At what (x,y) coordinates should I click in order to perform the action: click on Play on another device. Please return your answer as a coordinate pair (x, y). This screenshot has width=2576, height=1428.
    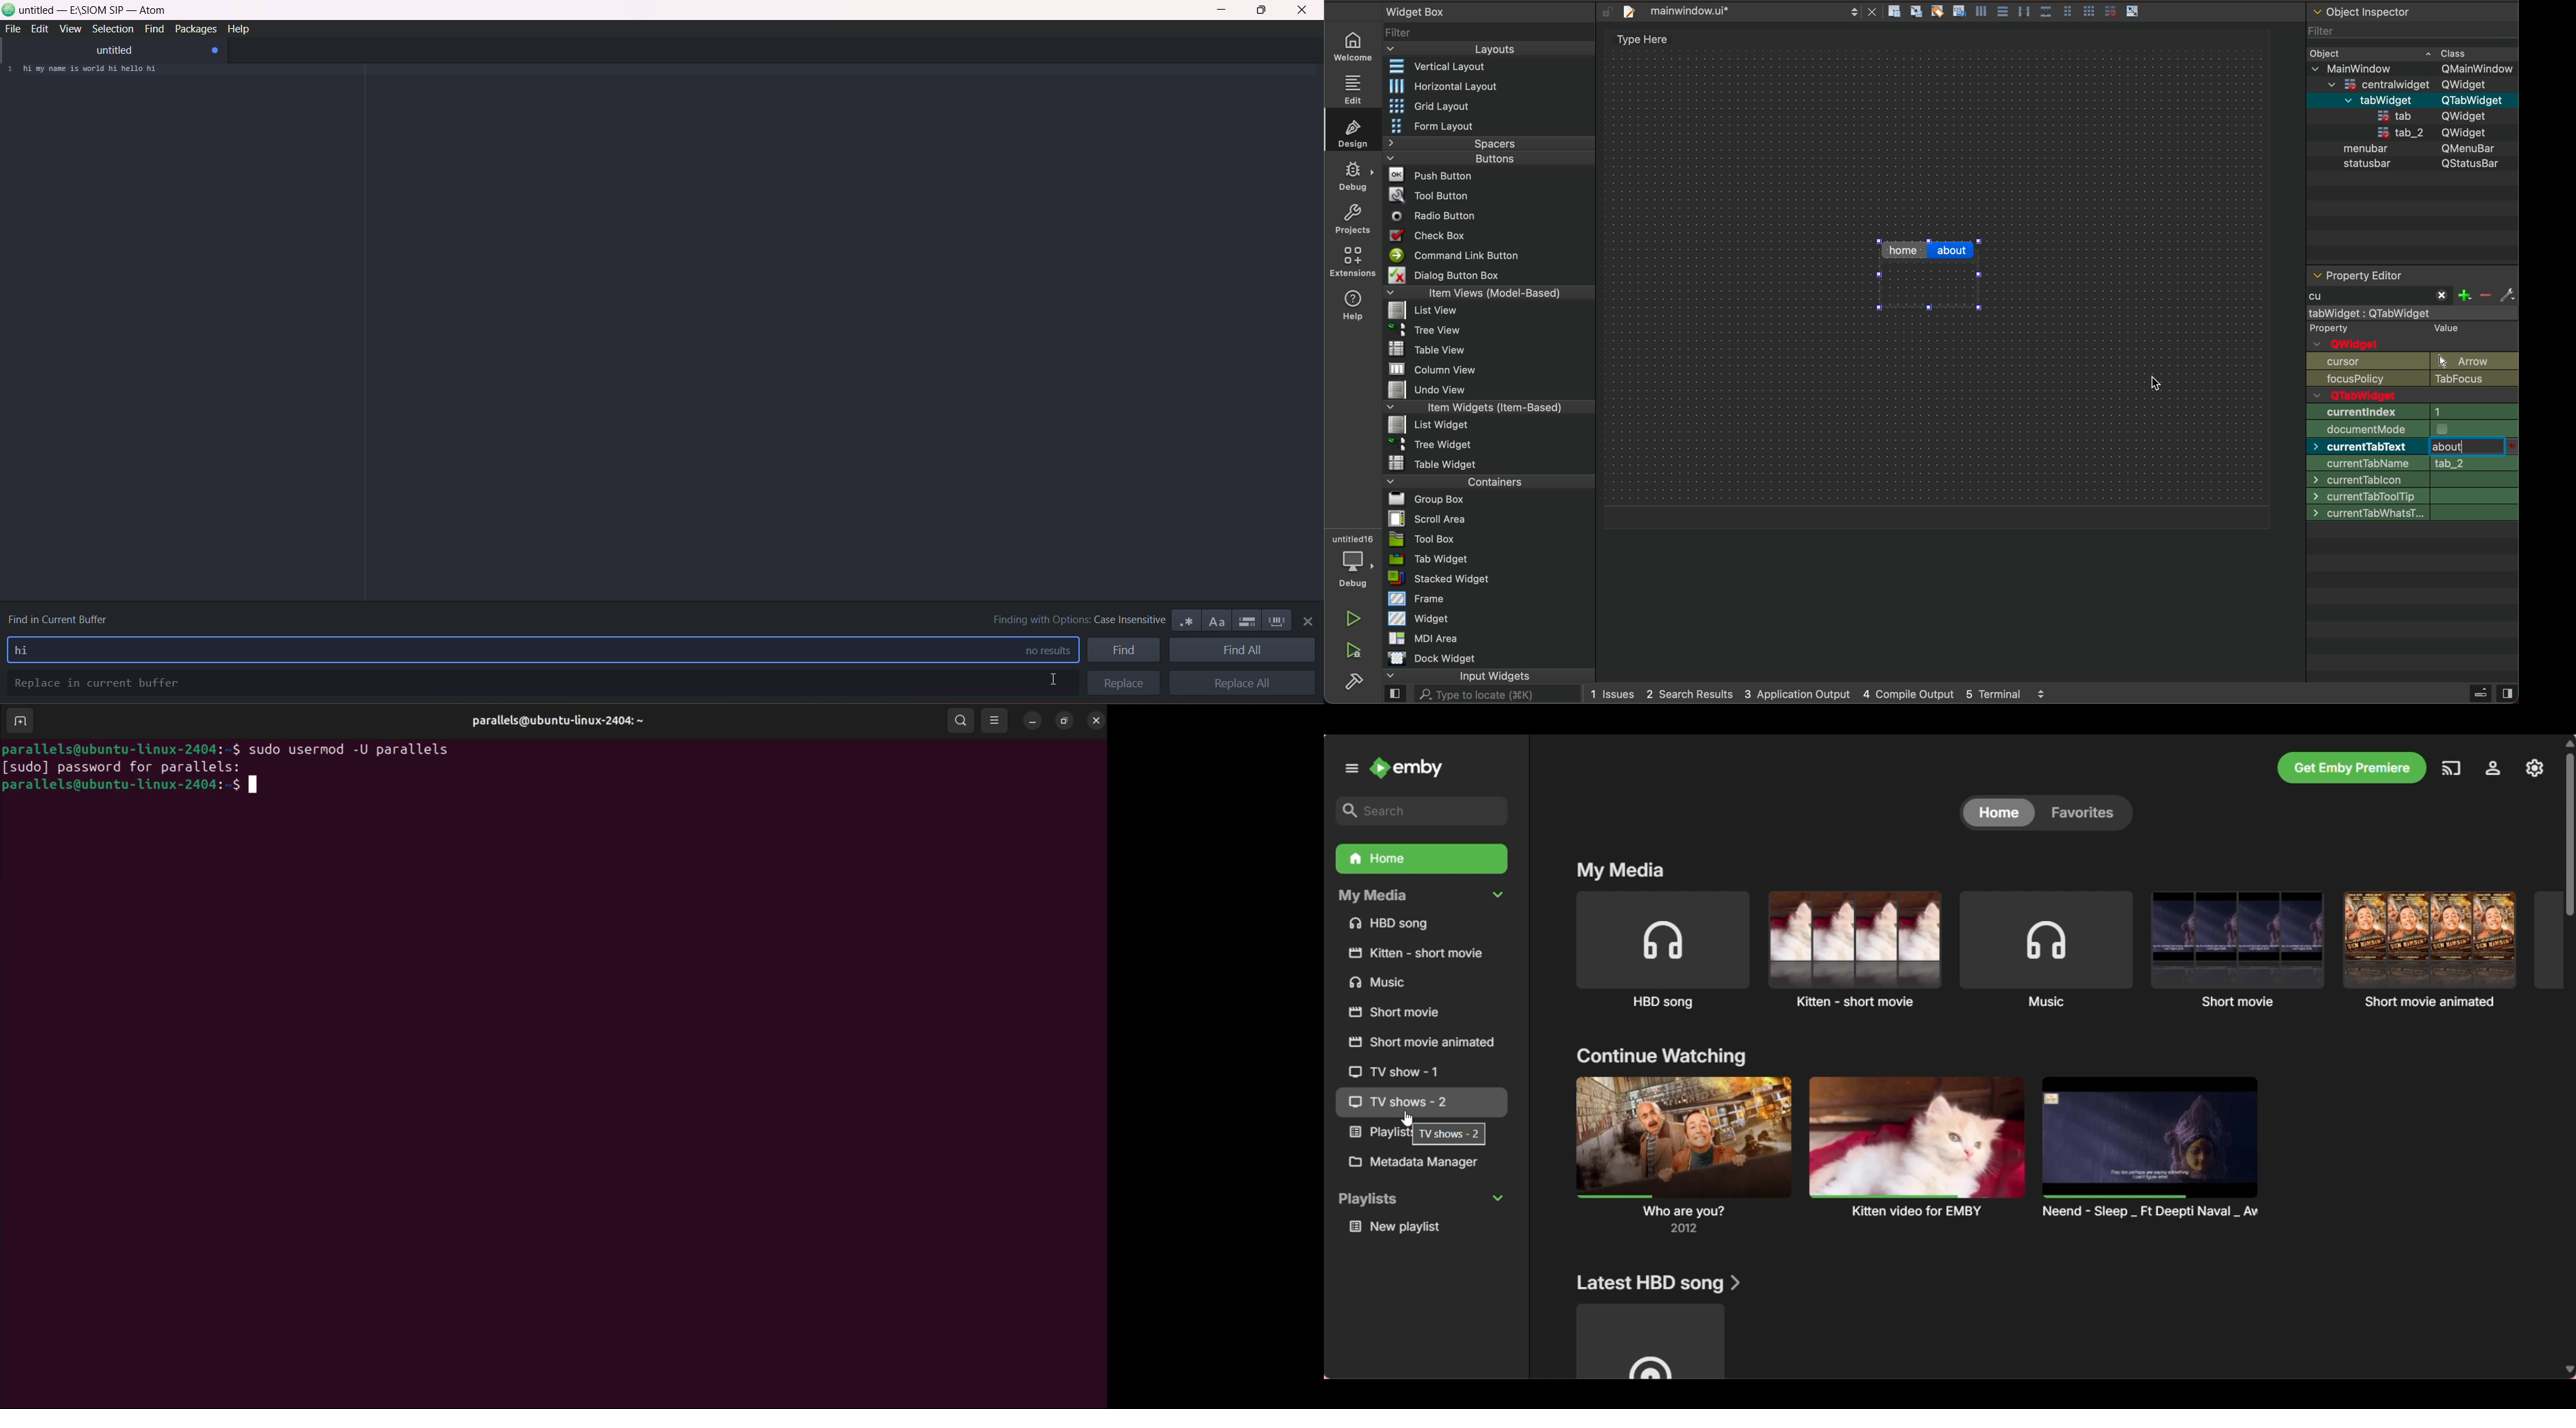
    Looking at the image, I should click on (2451, 768).